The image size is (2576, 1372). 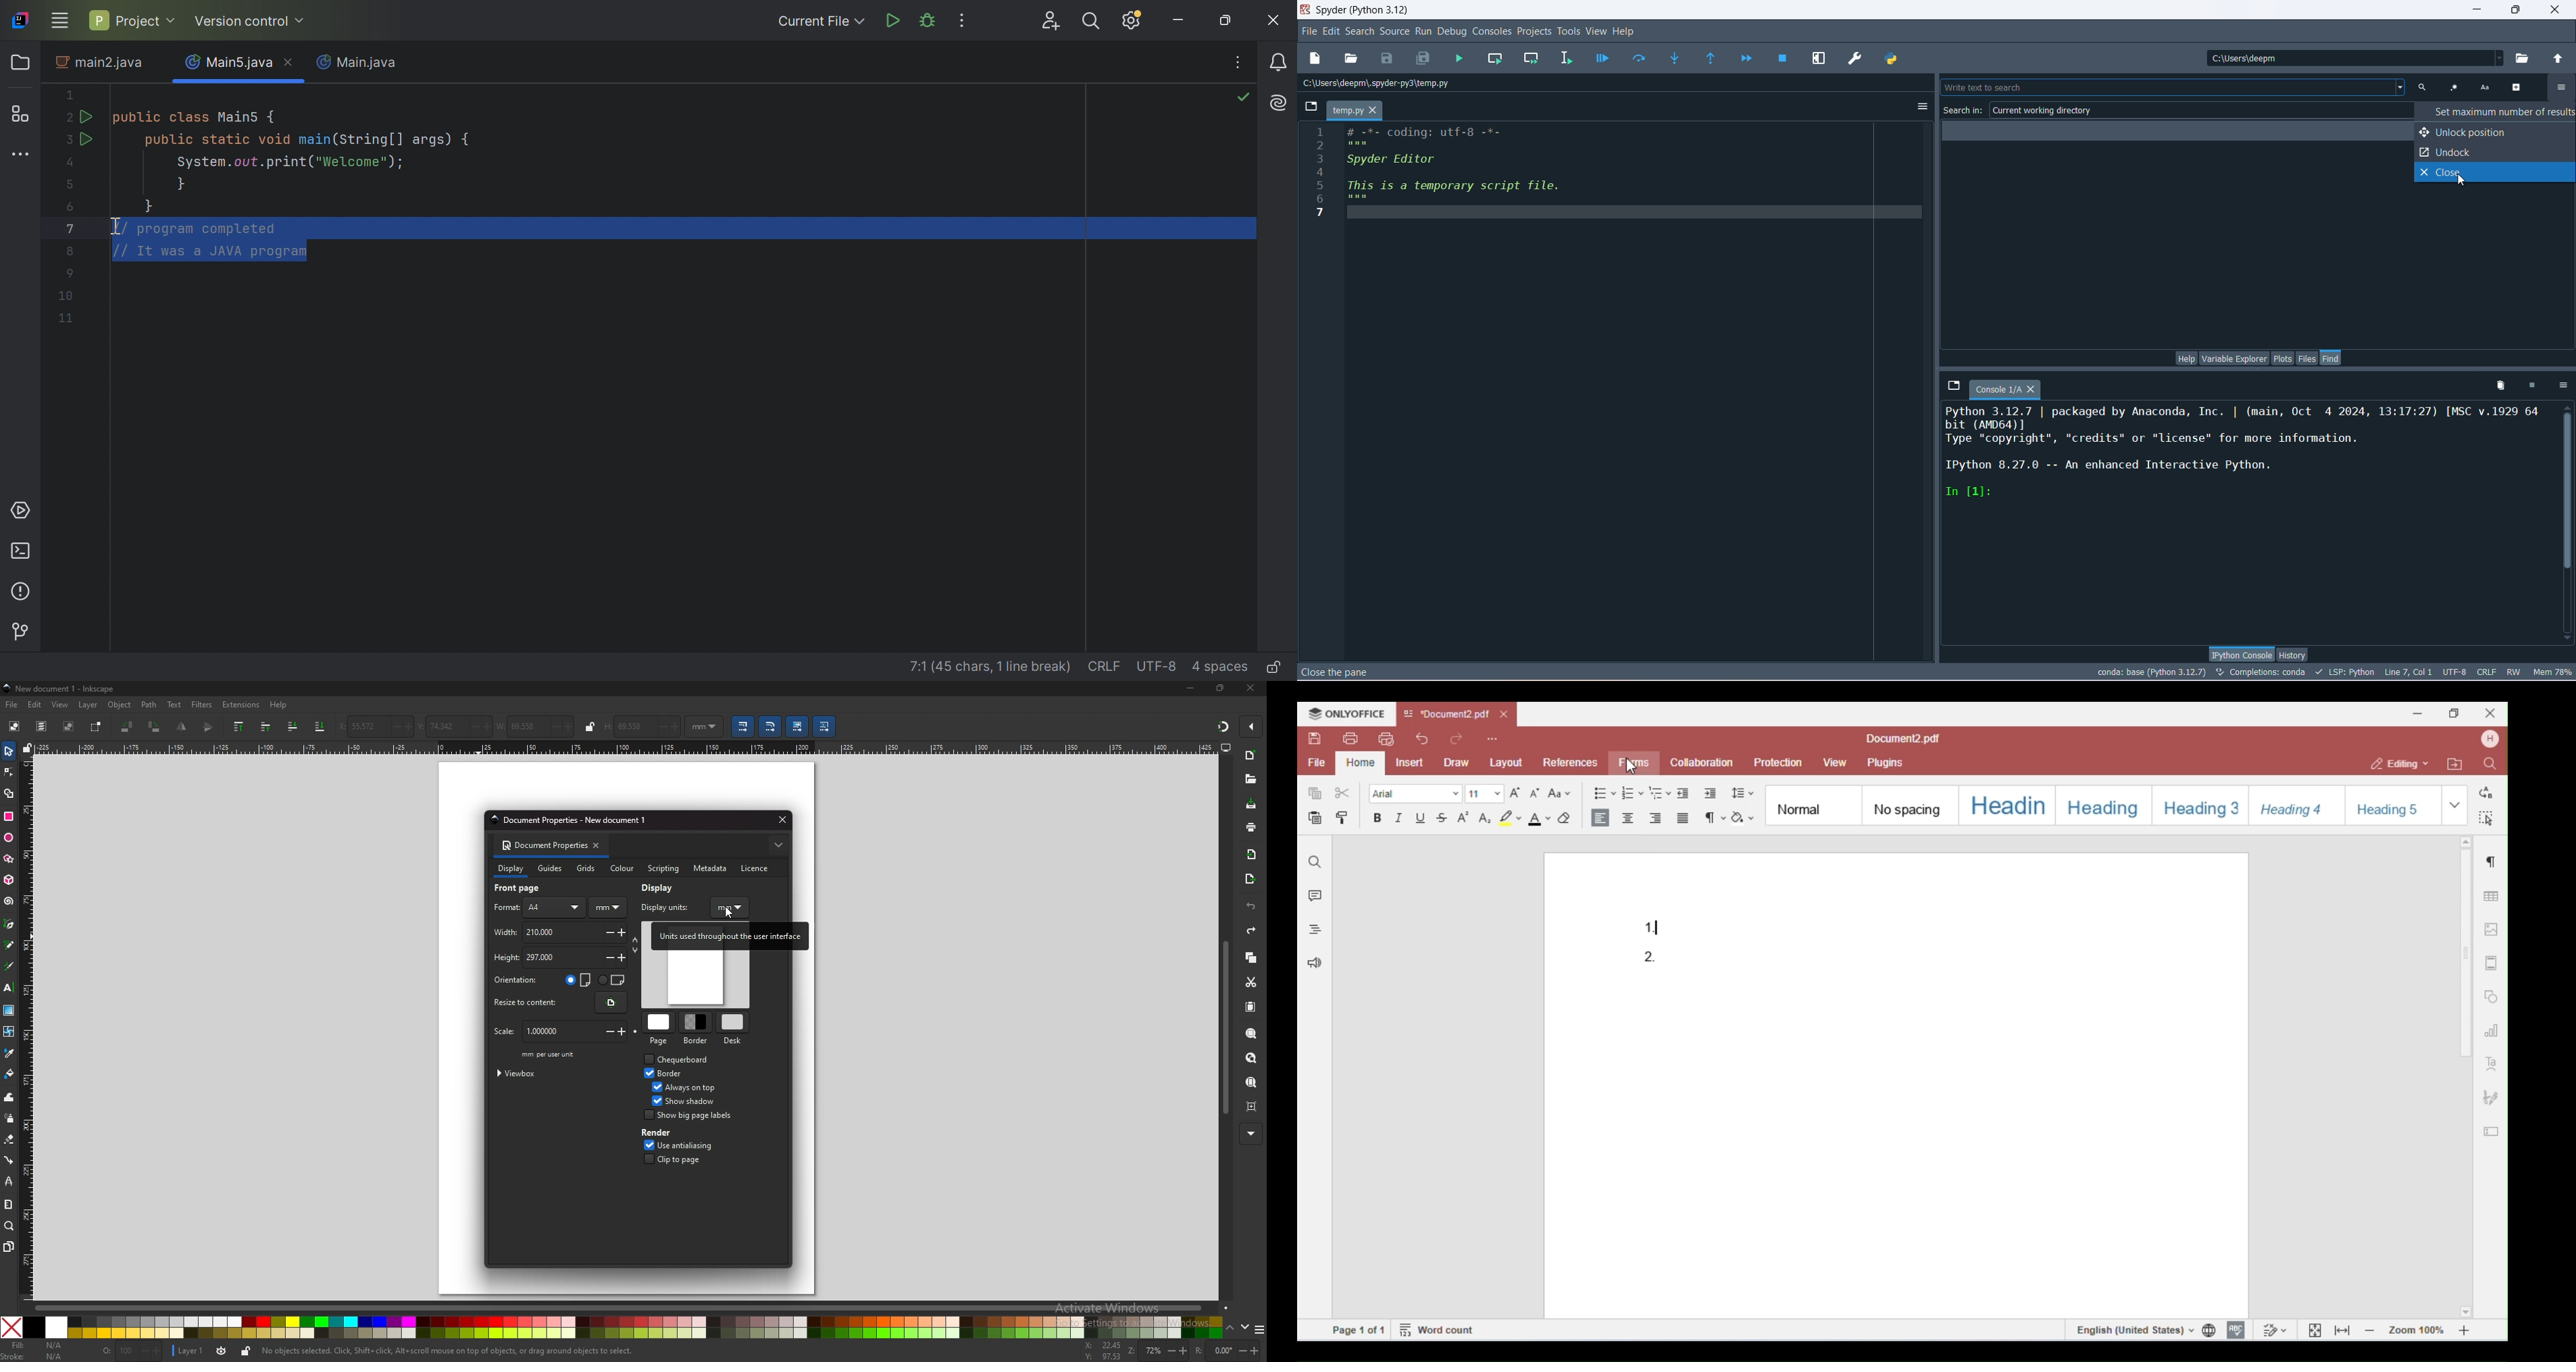 I want to click on find, so click(x=2332, y=357).